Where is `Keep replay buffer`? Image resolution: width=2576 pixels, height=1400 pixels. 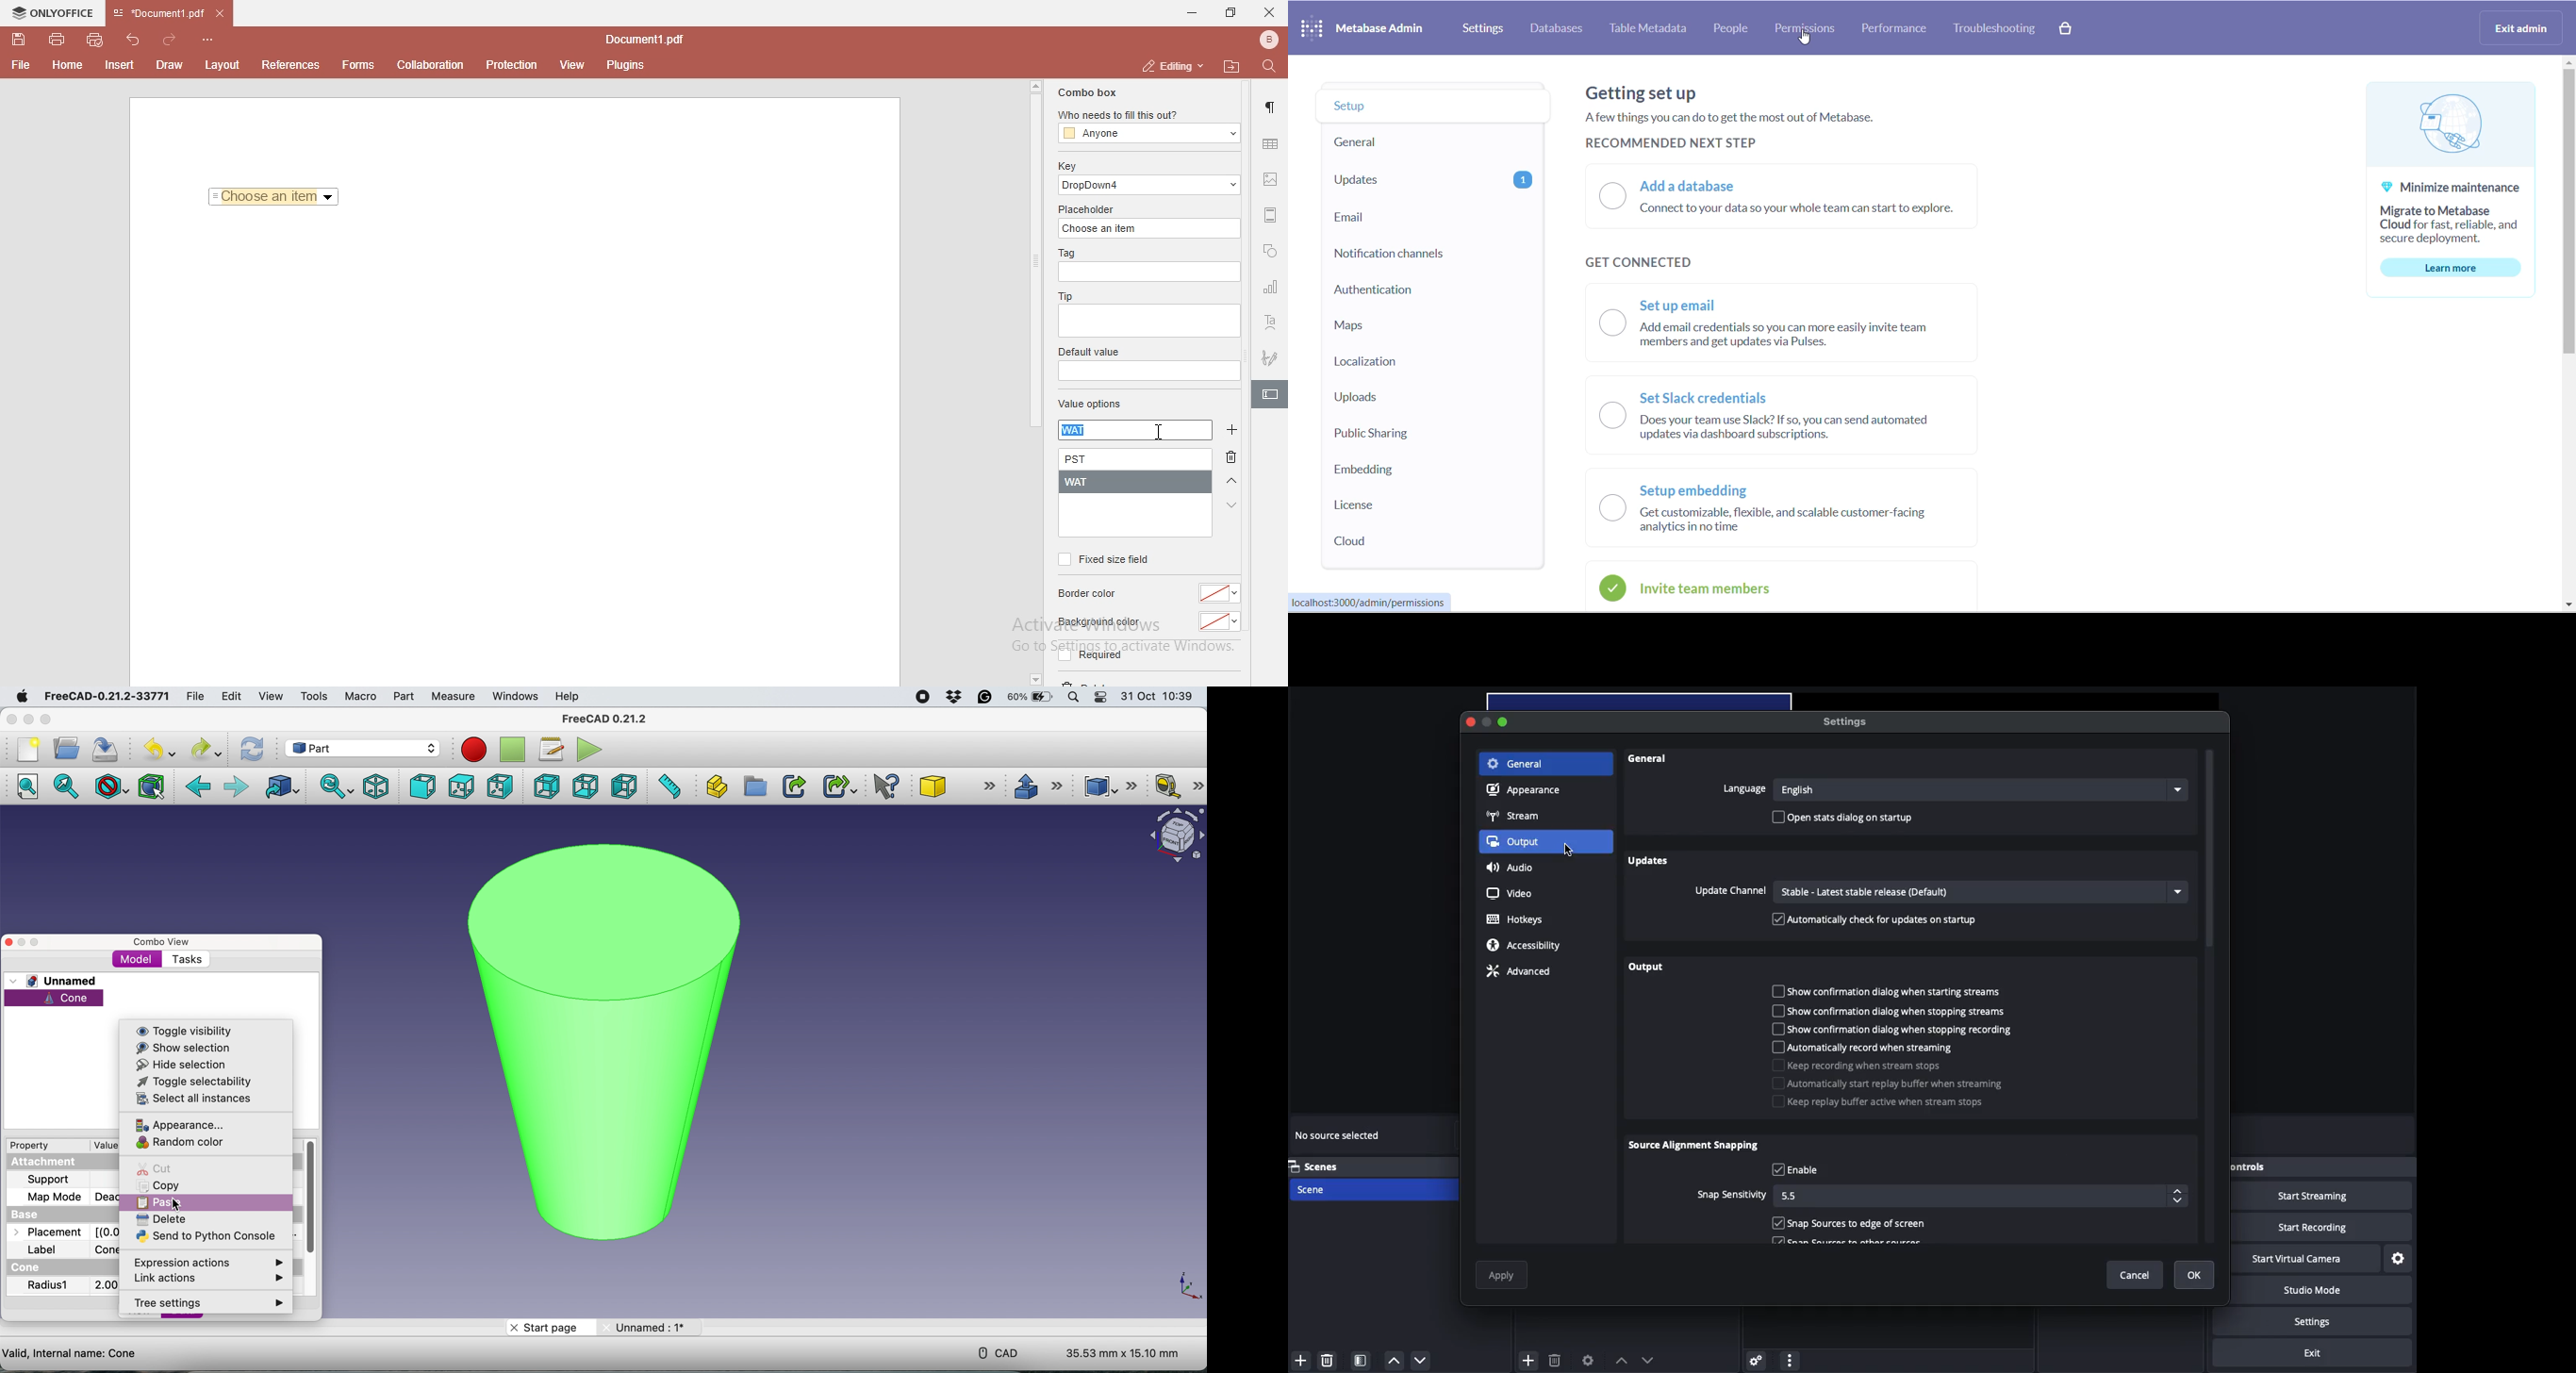 Keep replay buffer is located at coordinates (1877, 1104).